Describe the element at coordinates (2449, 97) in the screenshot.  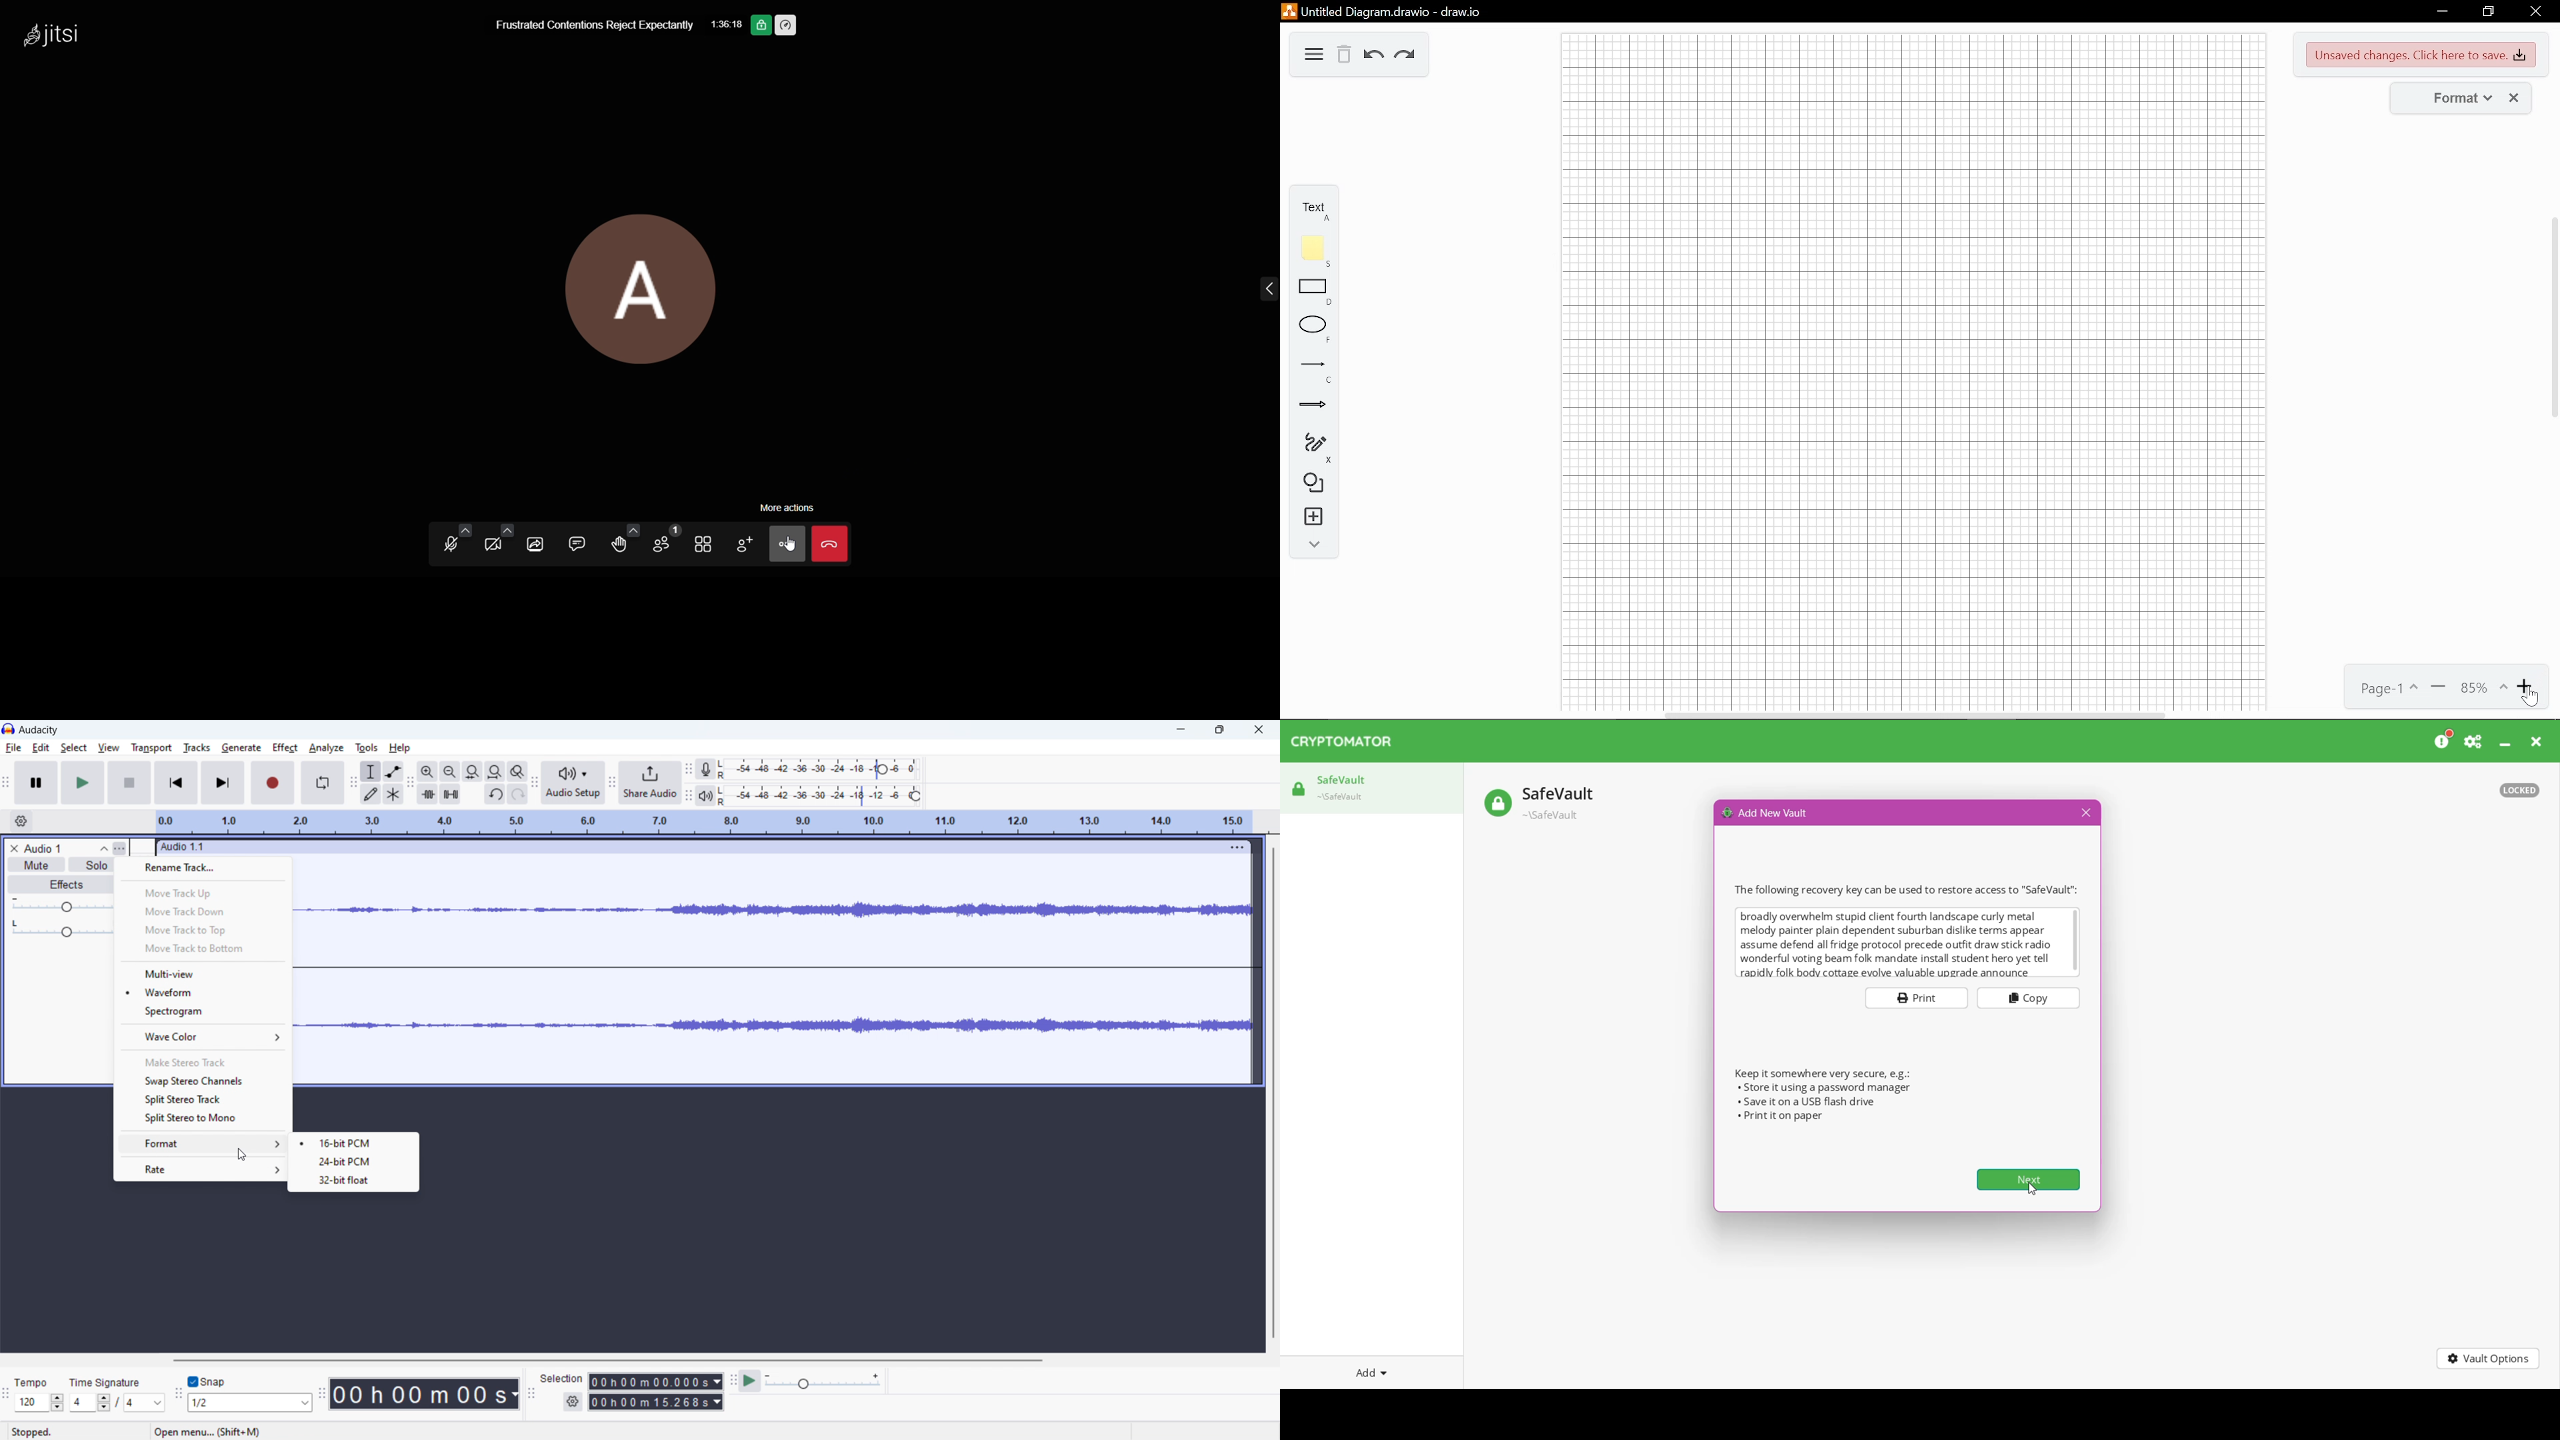
I see `Format` at that location.